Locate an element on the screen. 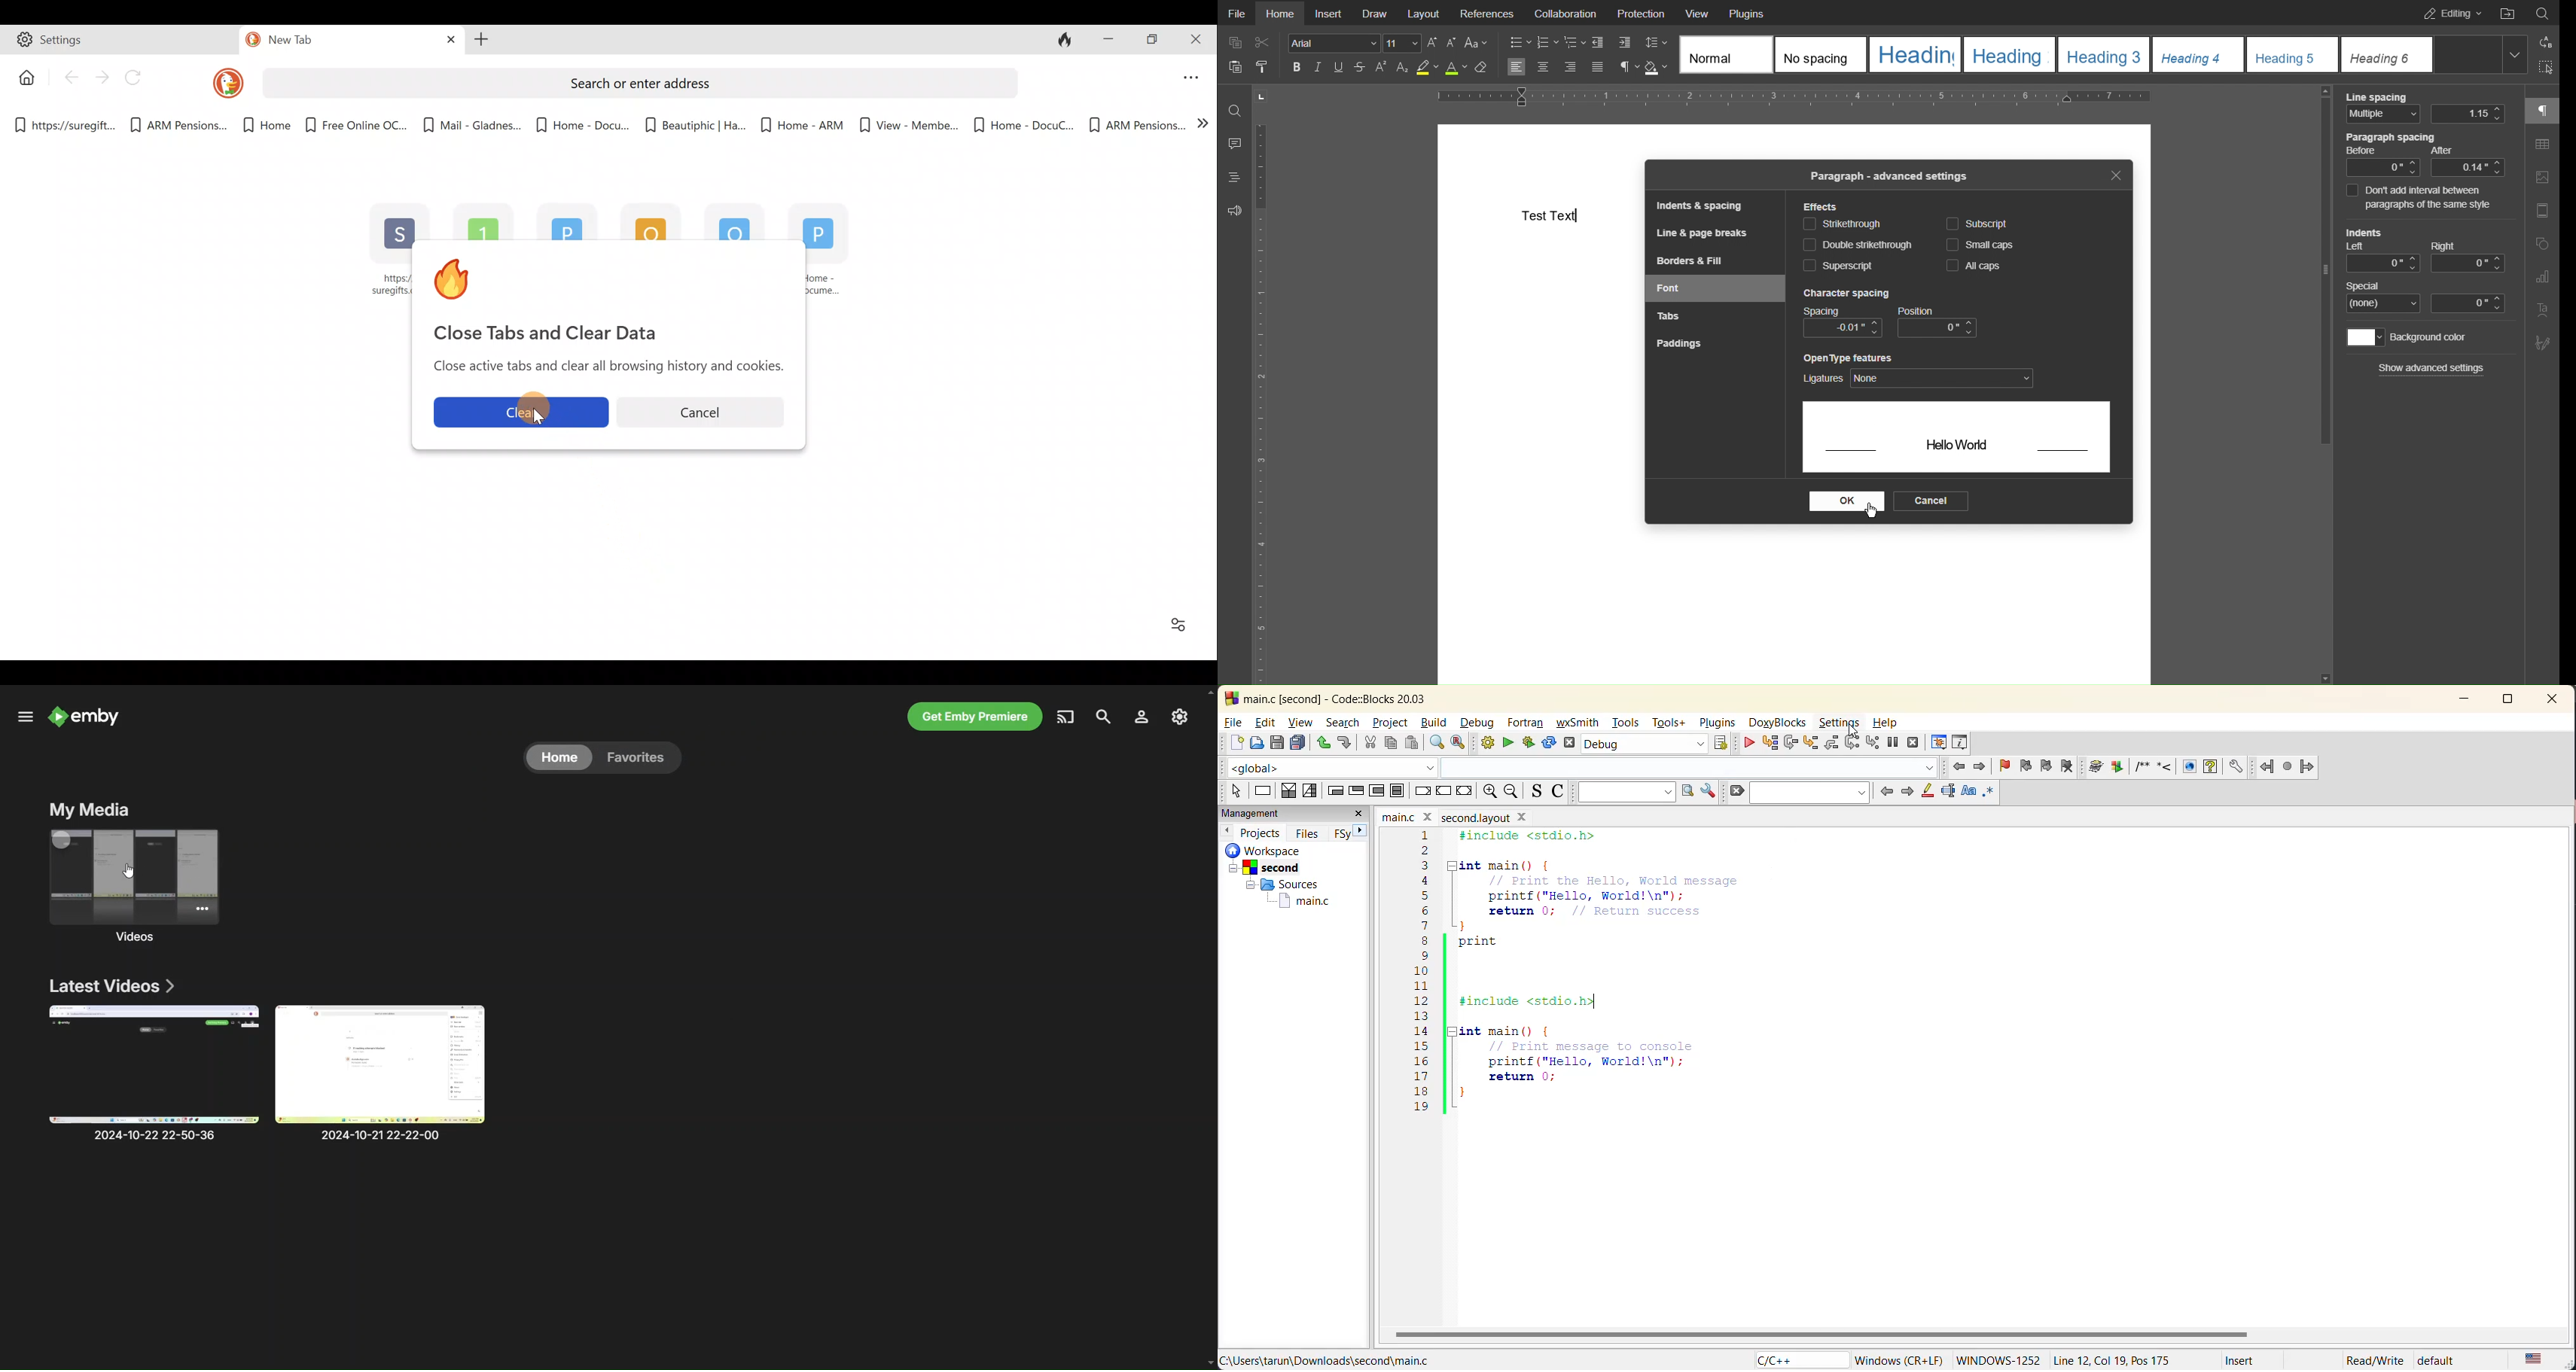 This screenshot has width=2576, height=1372. Increase Size is located at coordinates (1434, 43).